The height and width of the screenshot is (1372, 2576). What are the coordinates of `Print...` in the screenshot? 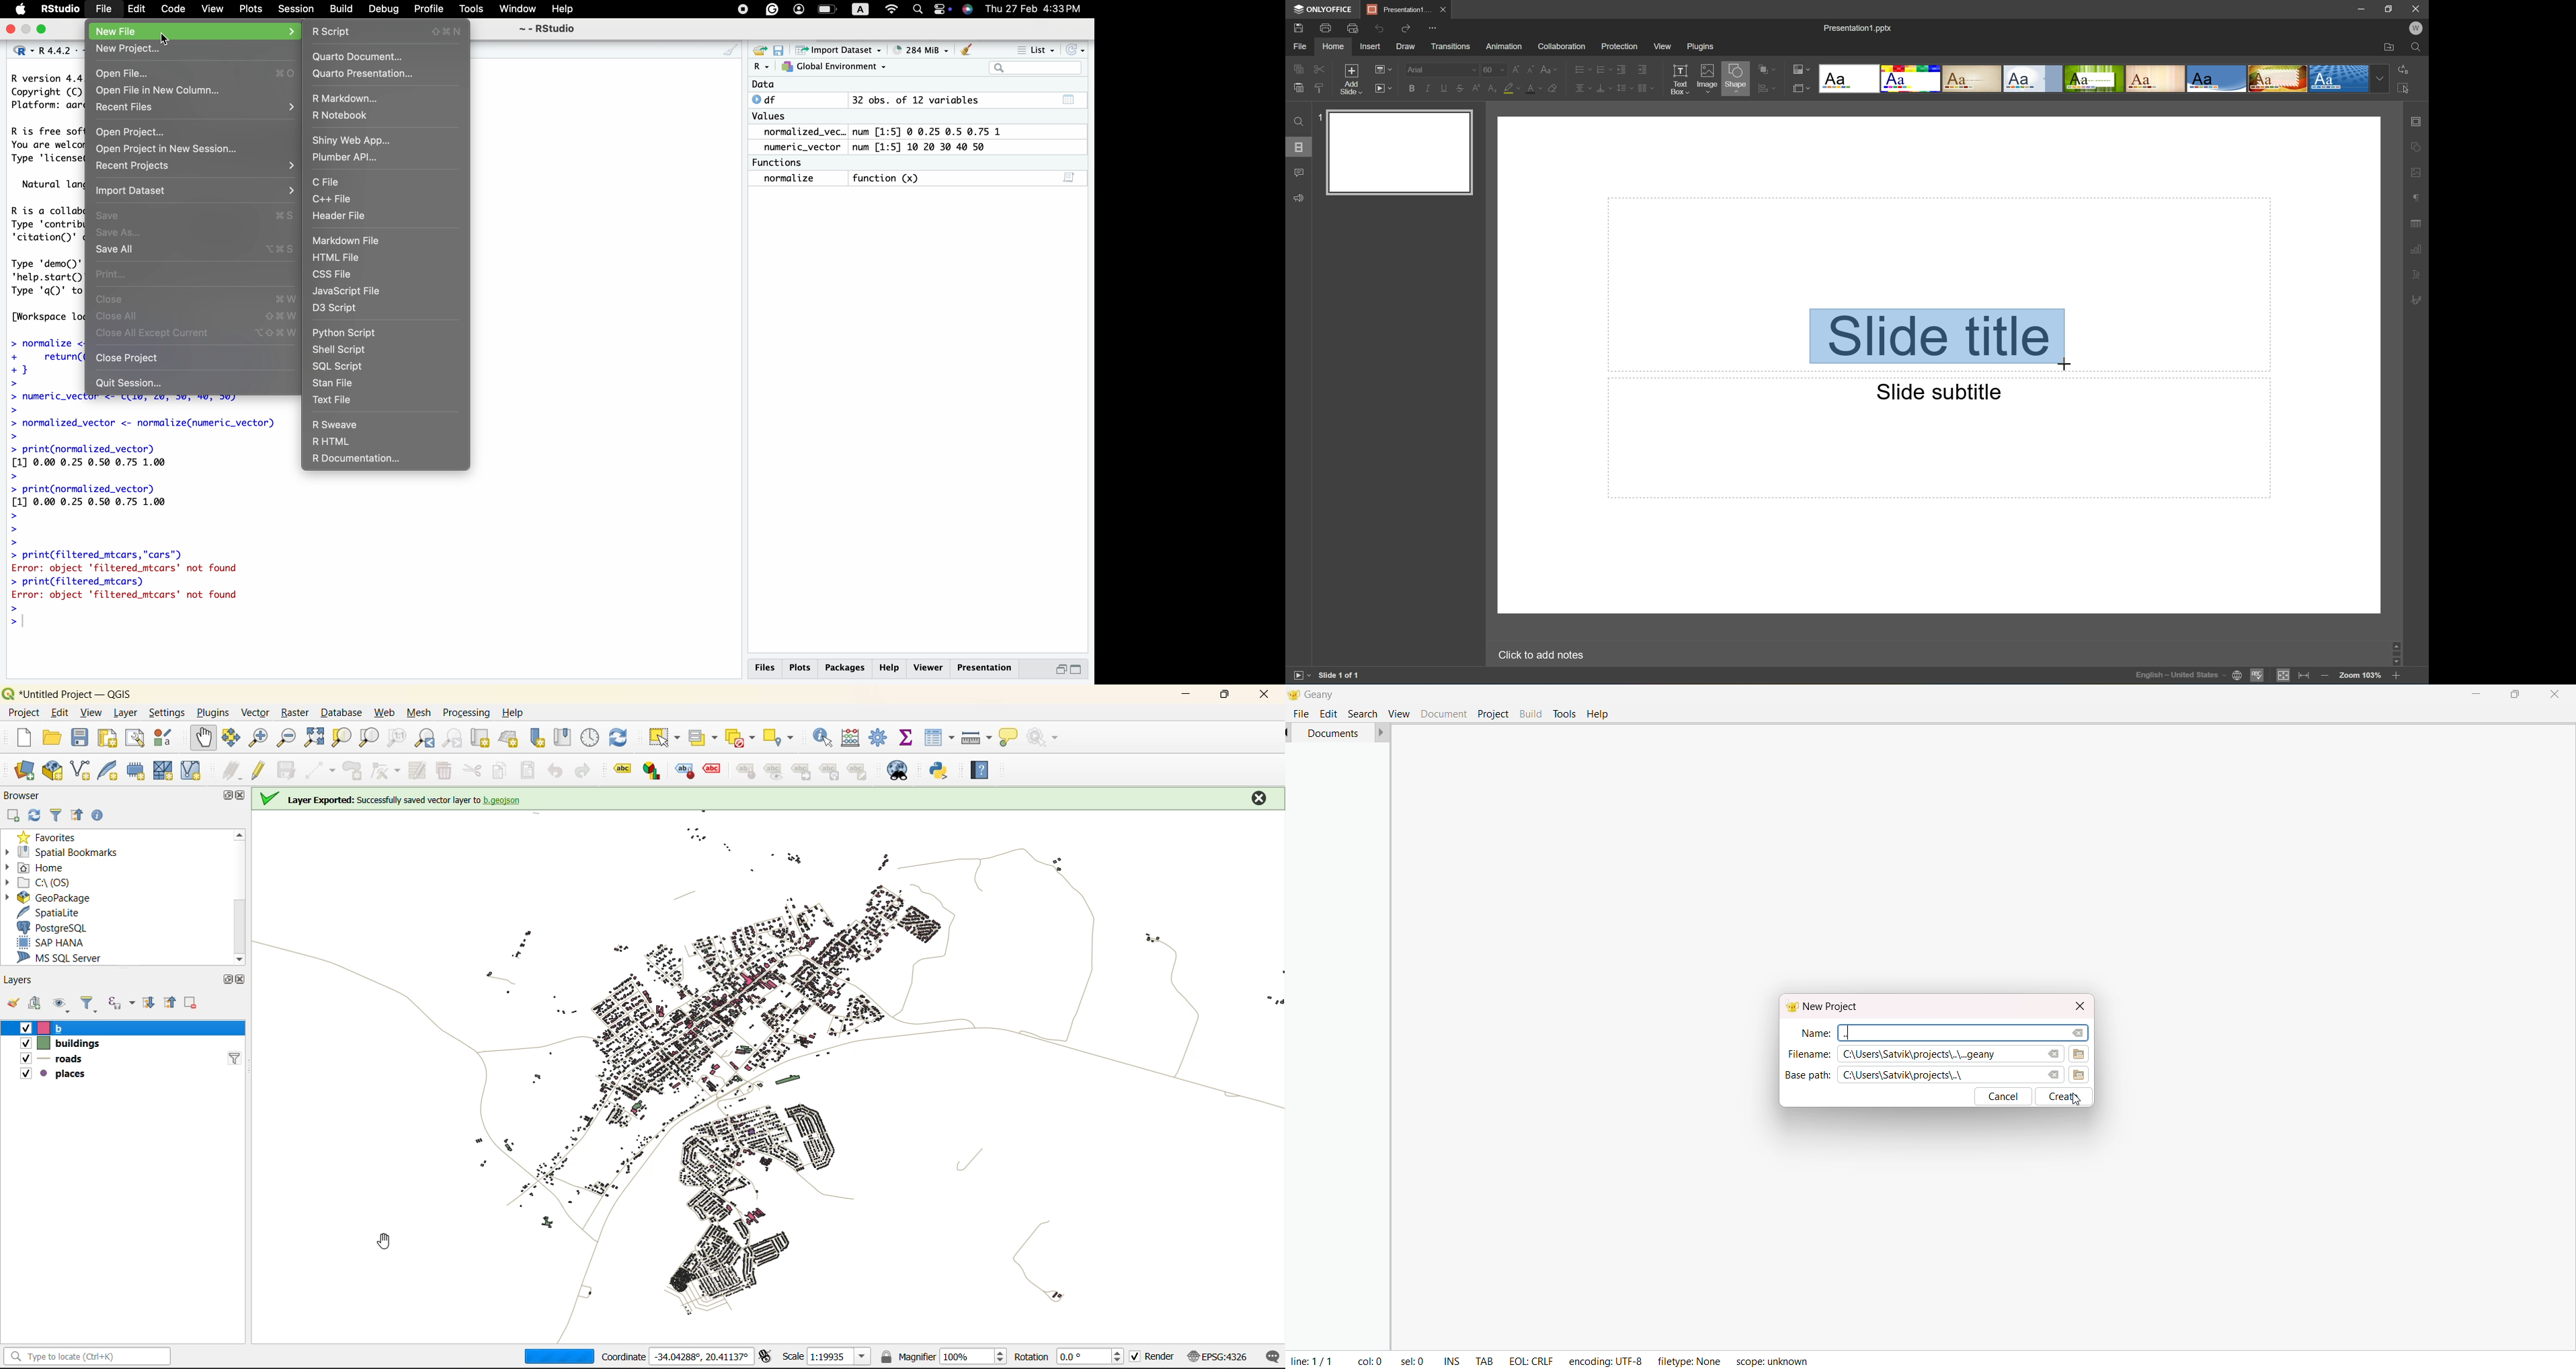 It's located at (113, 274).